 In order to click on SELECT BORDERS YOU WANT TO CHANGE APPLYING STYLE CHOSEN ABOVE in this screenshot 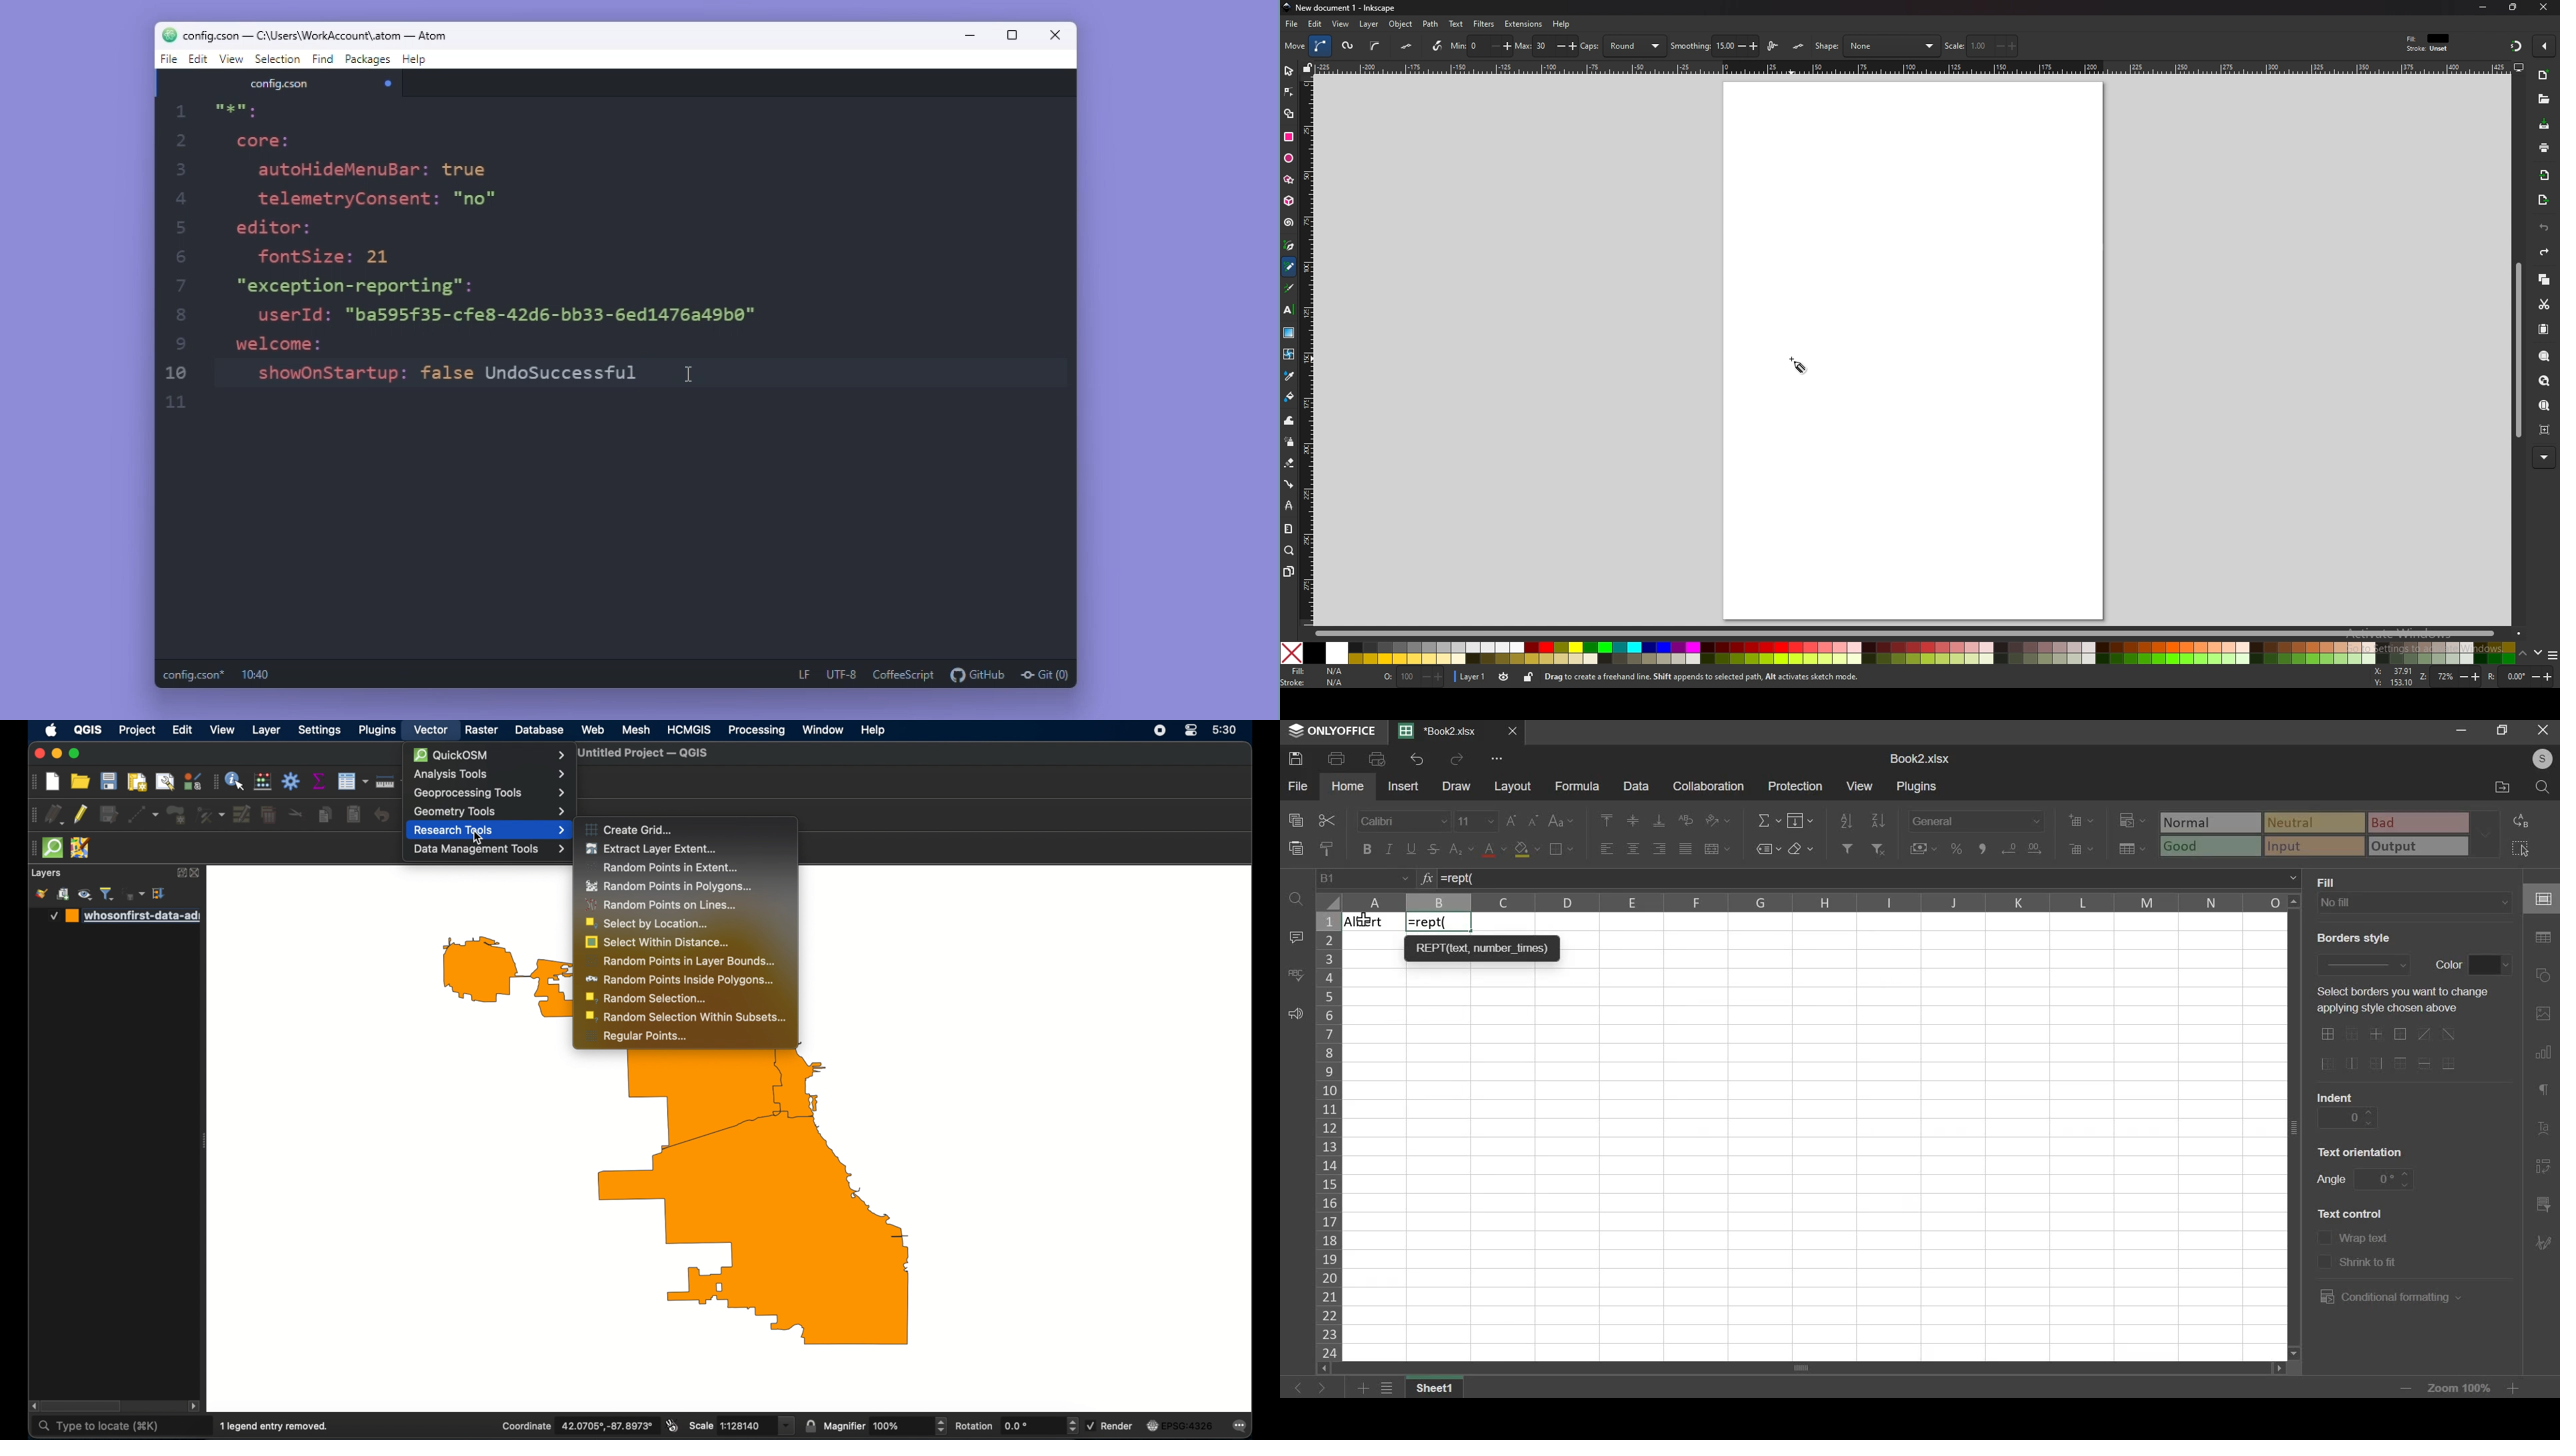, I will do `click(2401, 1000)`.